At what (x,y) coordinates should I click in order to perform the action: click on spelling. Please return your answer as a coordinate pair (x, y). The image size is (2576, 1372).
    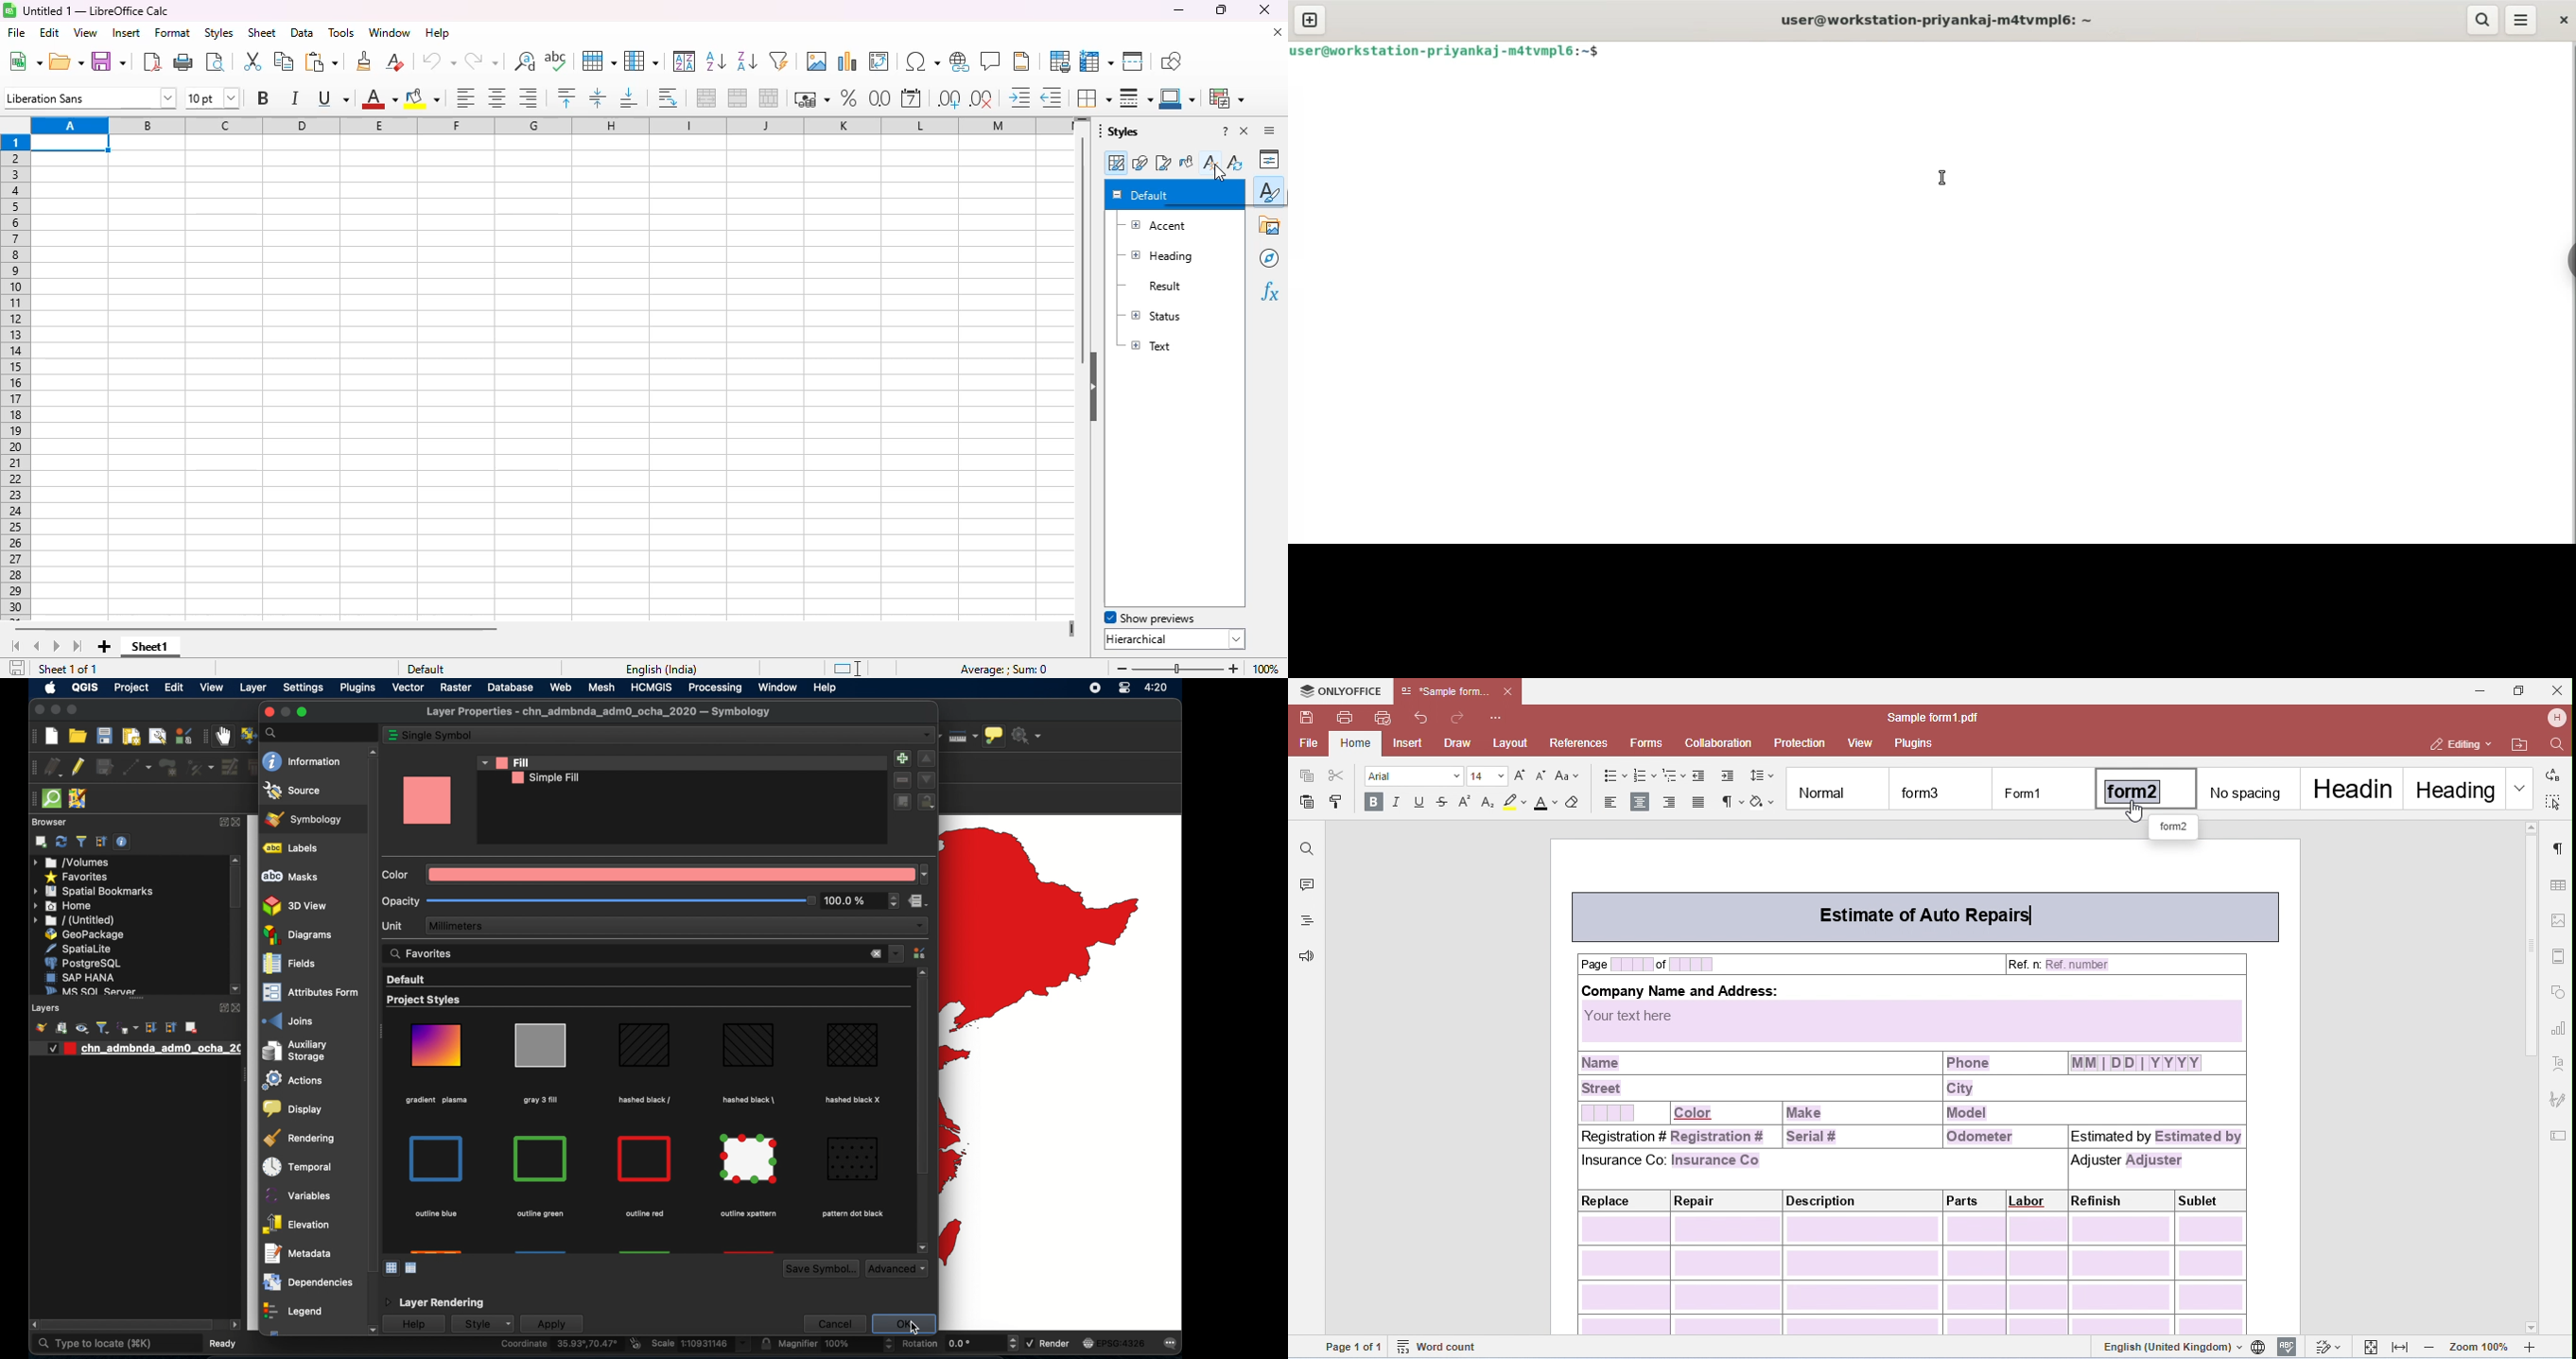
    Looking at the image, I should click on (556, 60).